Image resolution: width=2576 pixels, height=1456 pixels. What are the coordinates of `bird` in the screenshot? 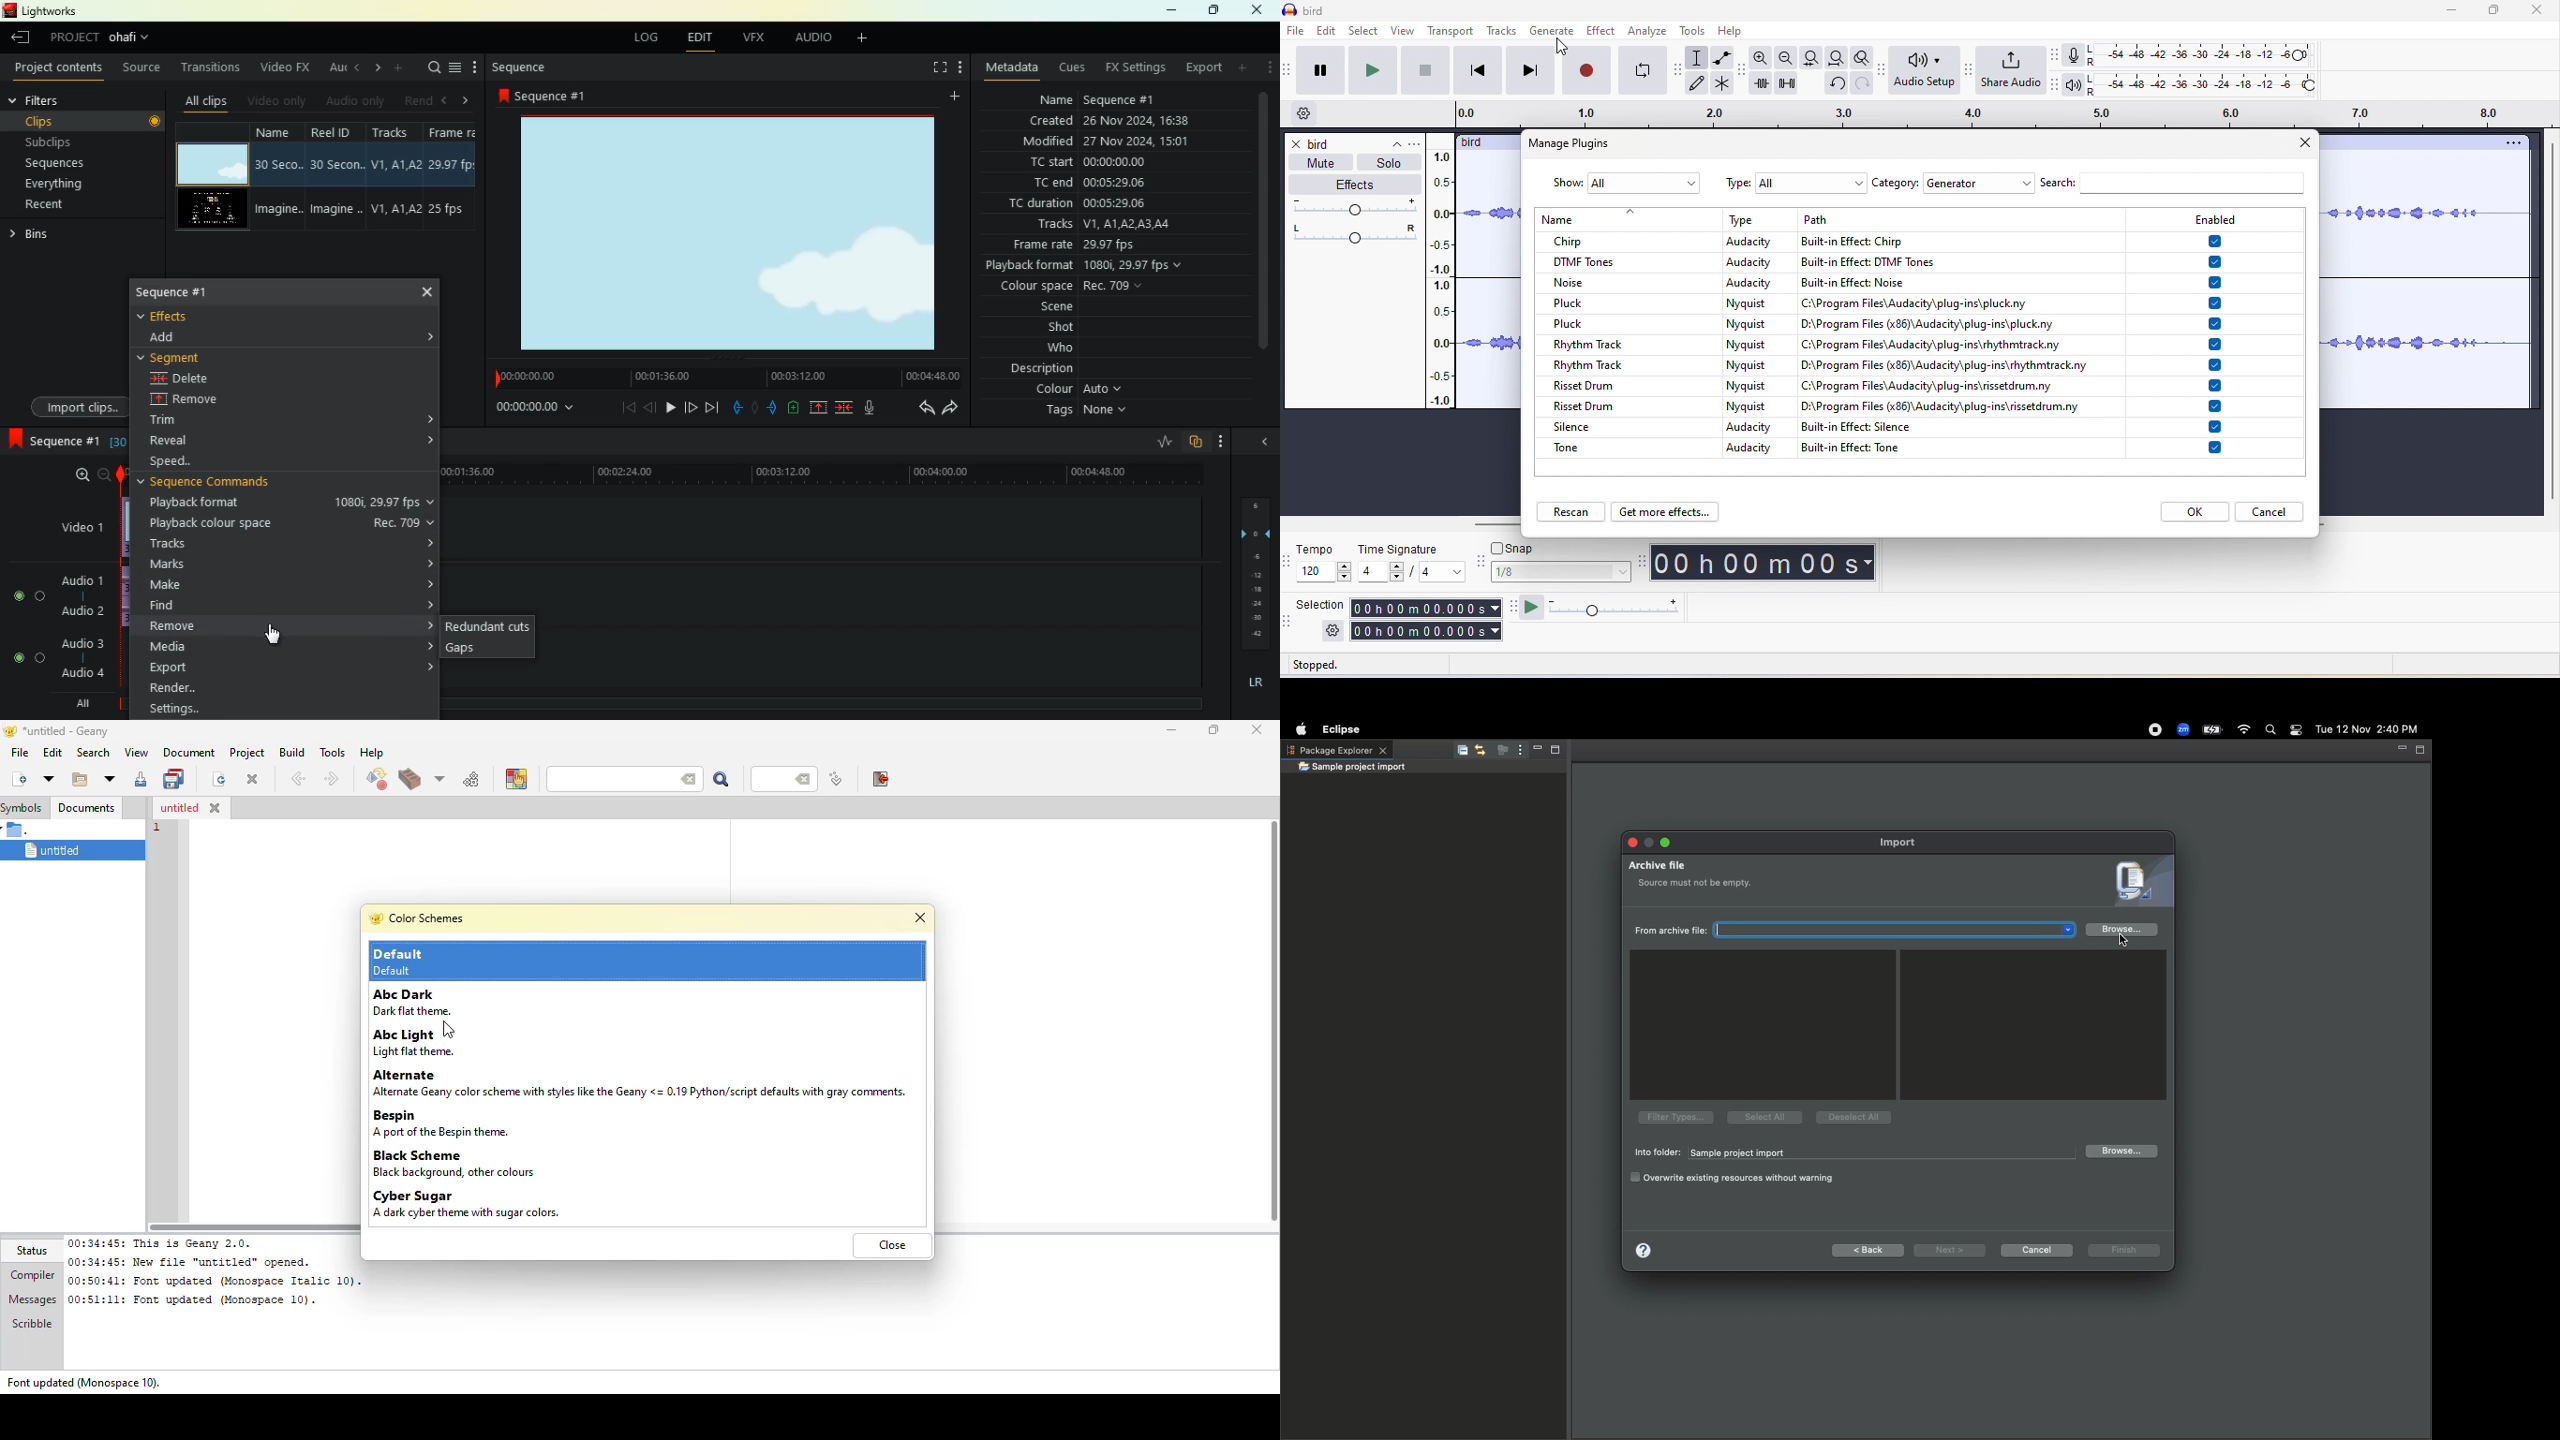 It's located at (1472, 141).